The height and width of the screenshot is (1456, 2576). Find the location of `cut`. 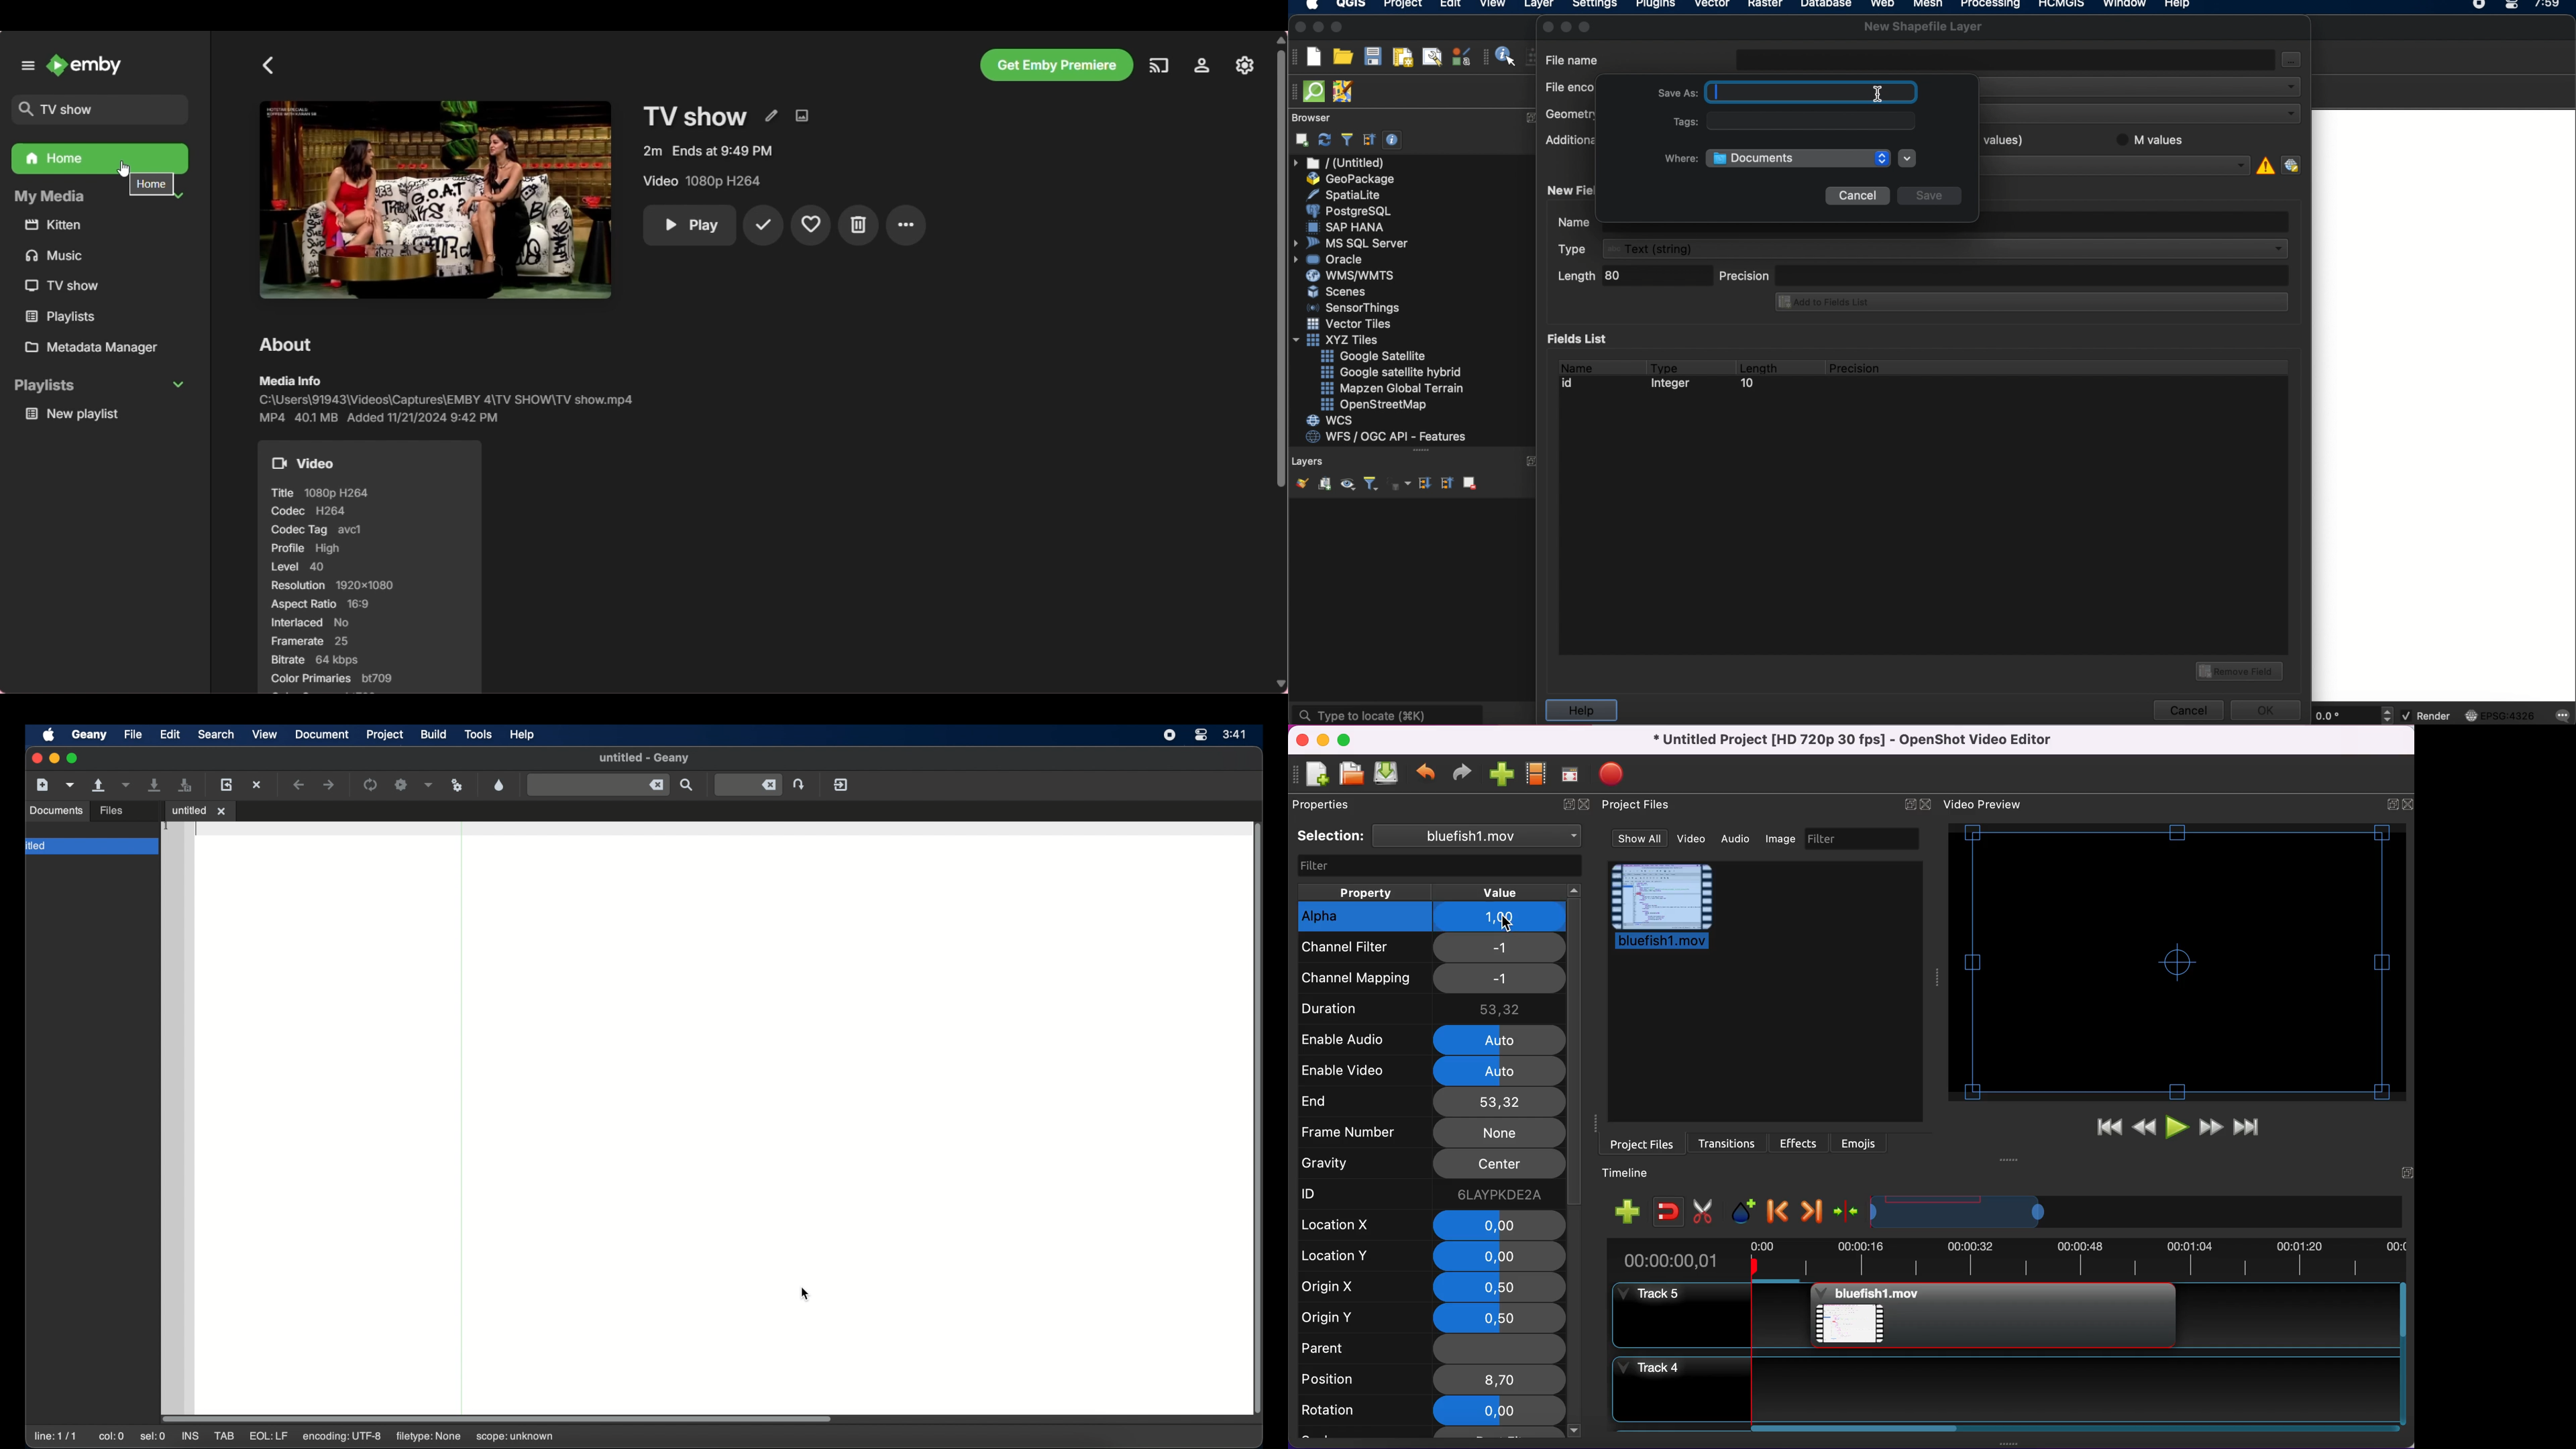

cut is located at coordinates (1706, 1210).